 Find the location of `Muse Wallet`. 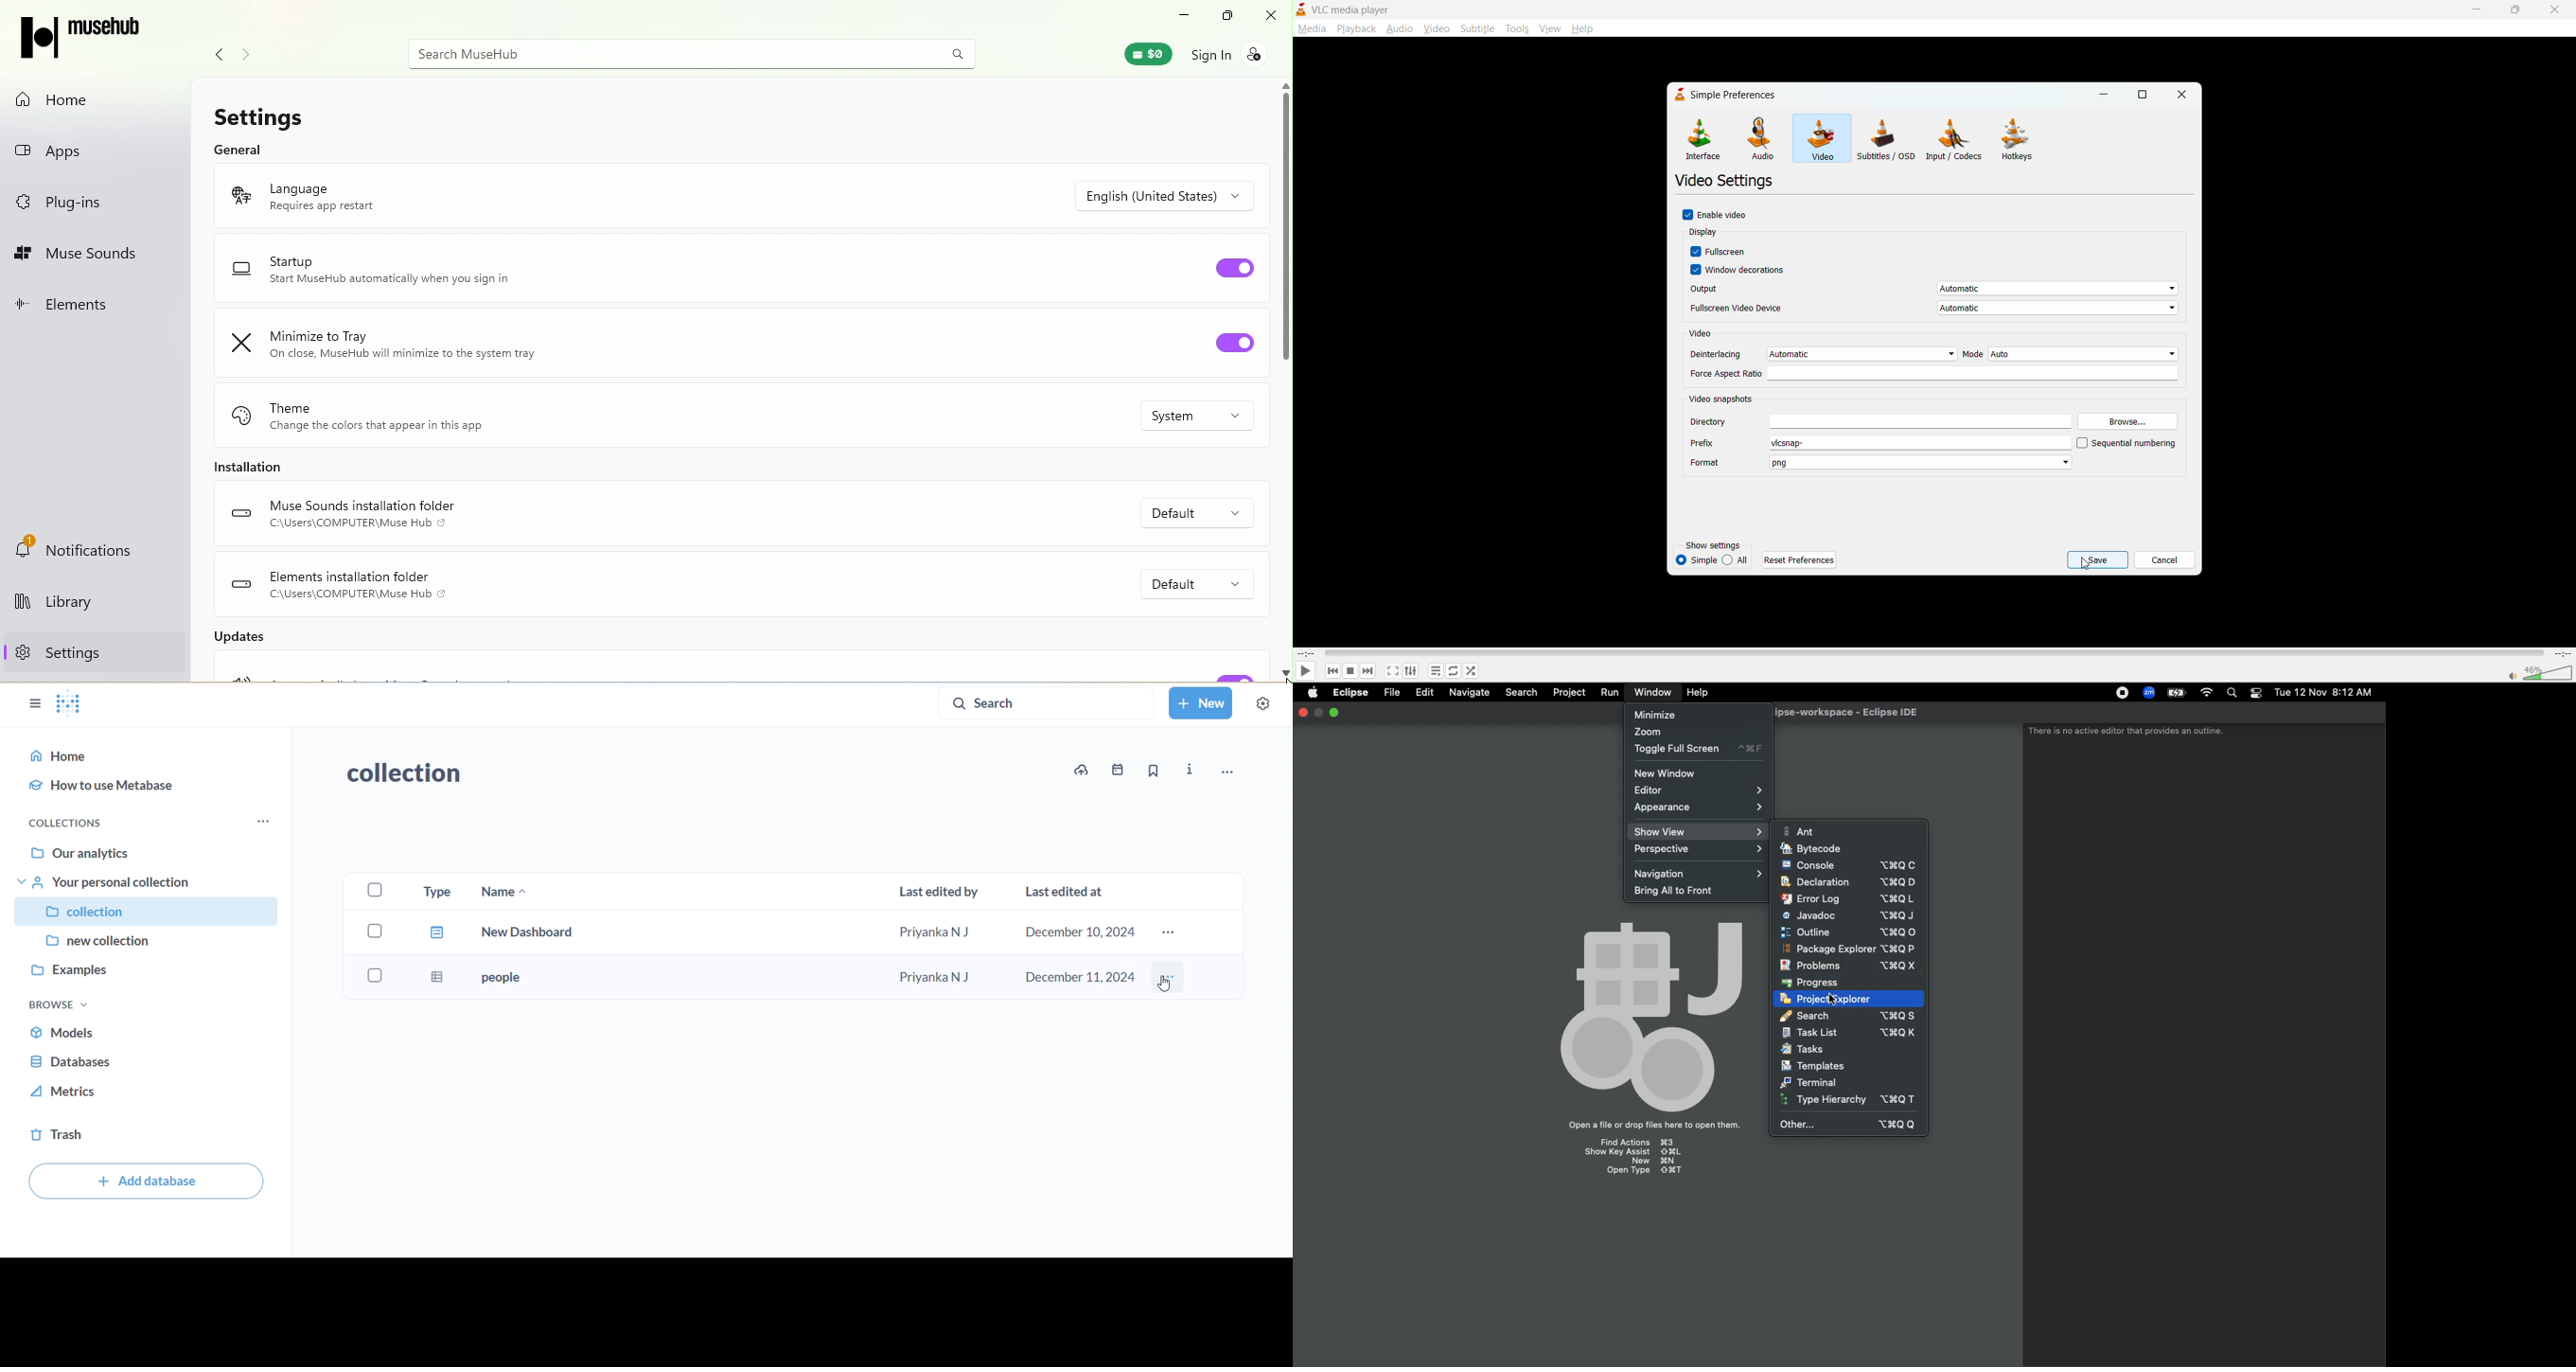

Muse Wallet is located at coordinates (1138, 53).